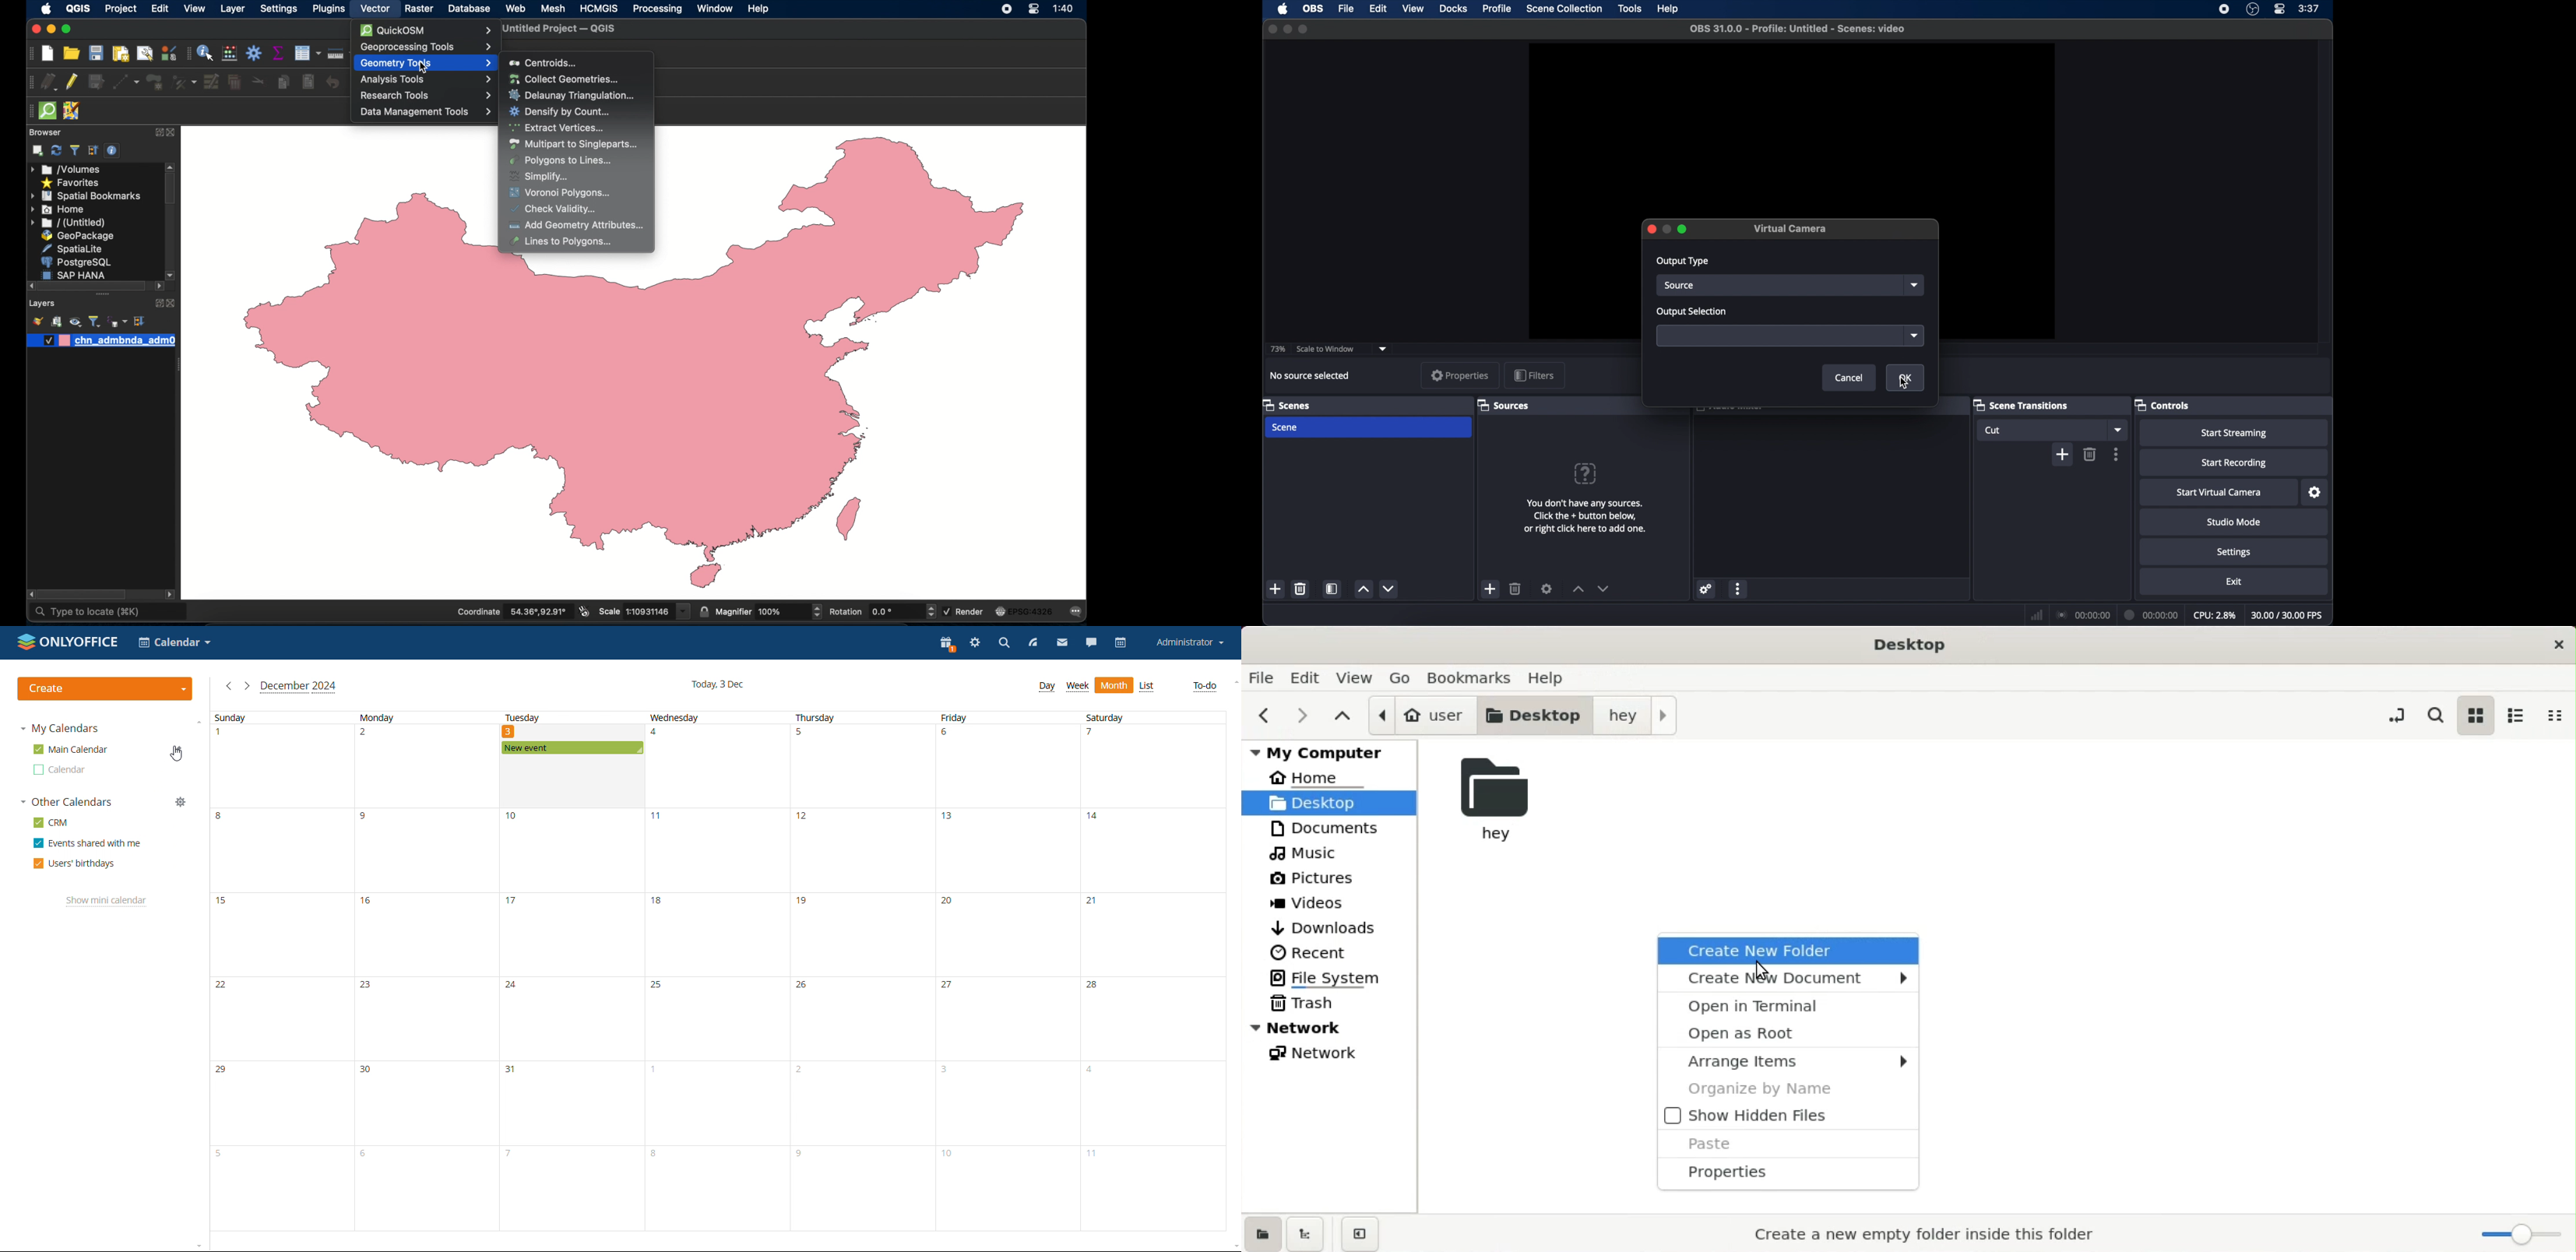  Describe the element at coordinates (643, 611) in the screenshot. I see `scale` at that location.